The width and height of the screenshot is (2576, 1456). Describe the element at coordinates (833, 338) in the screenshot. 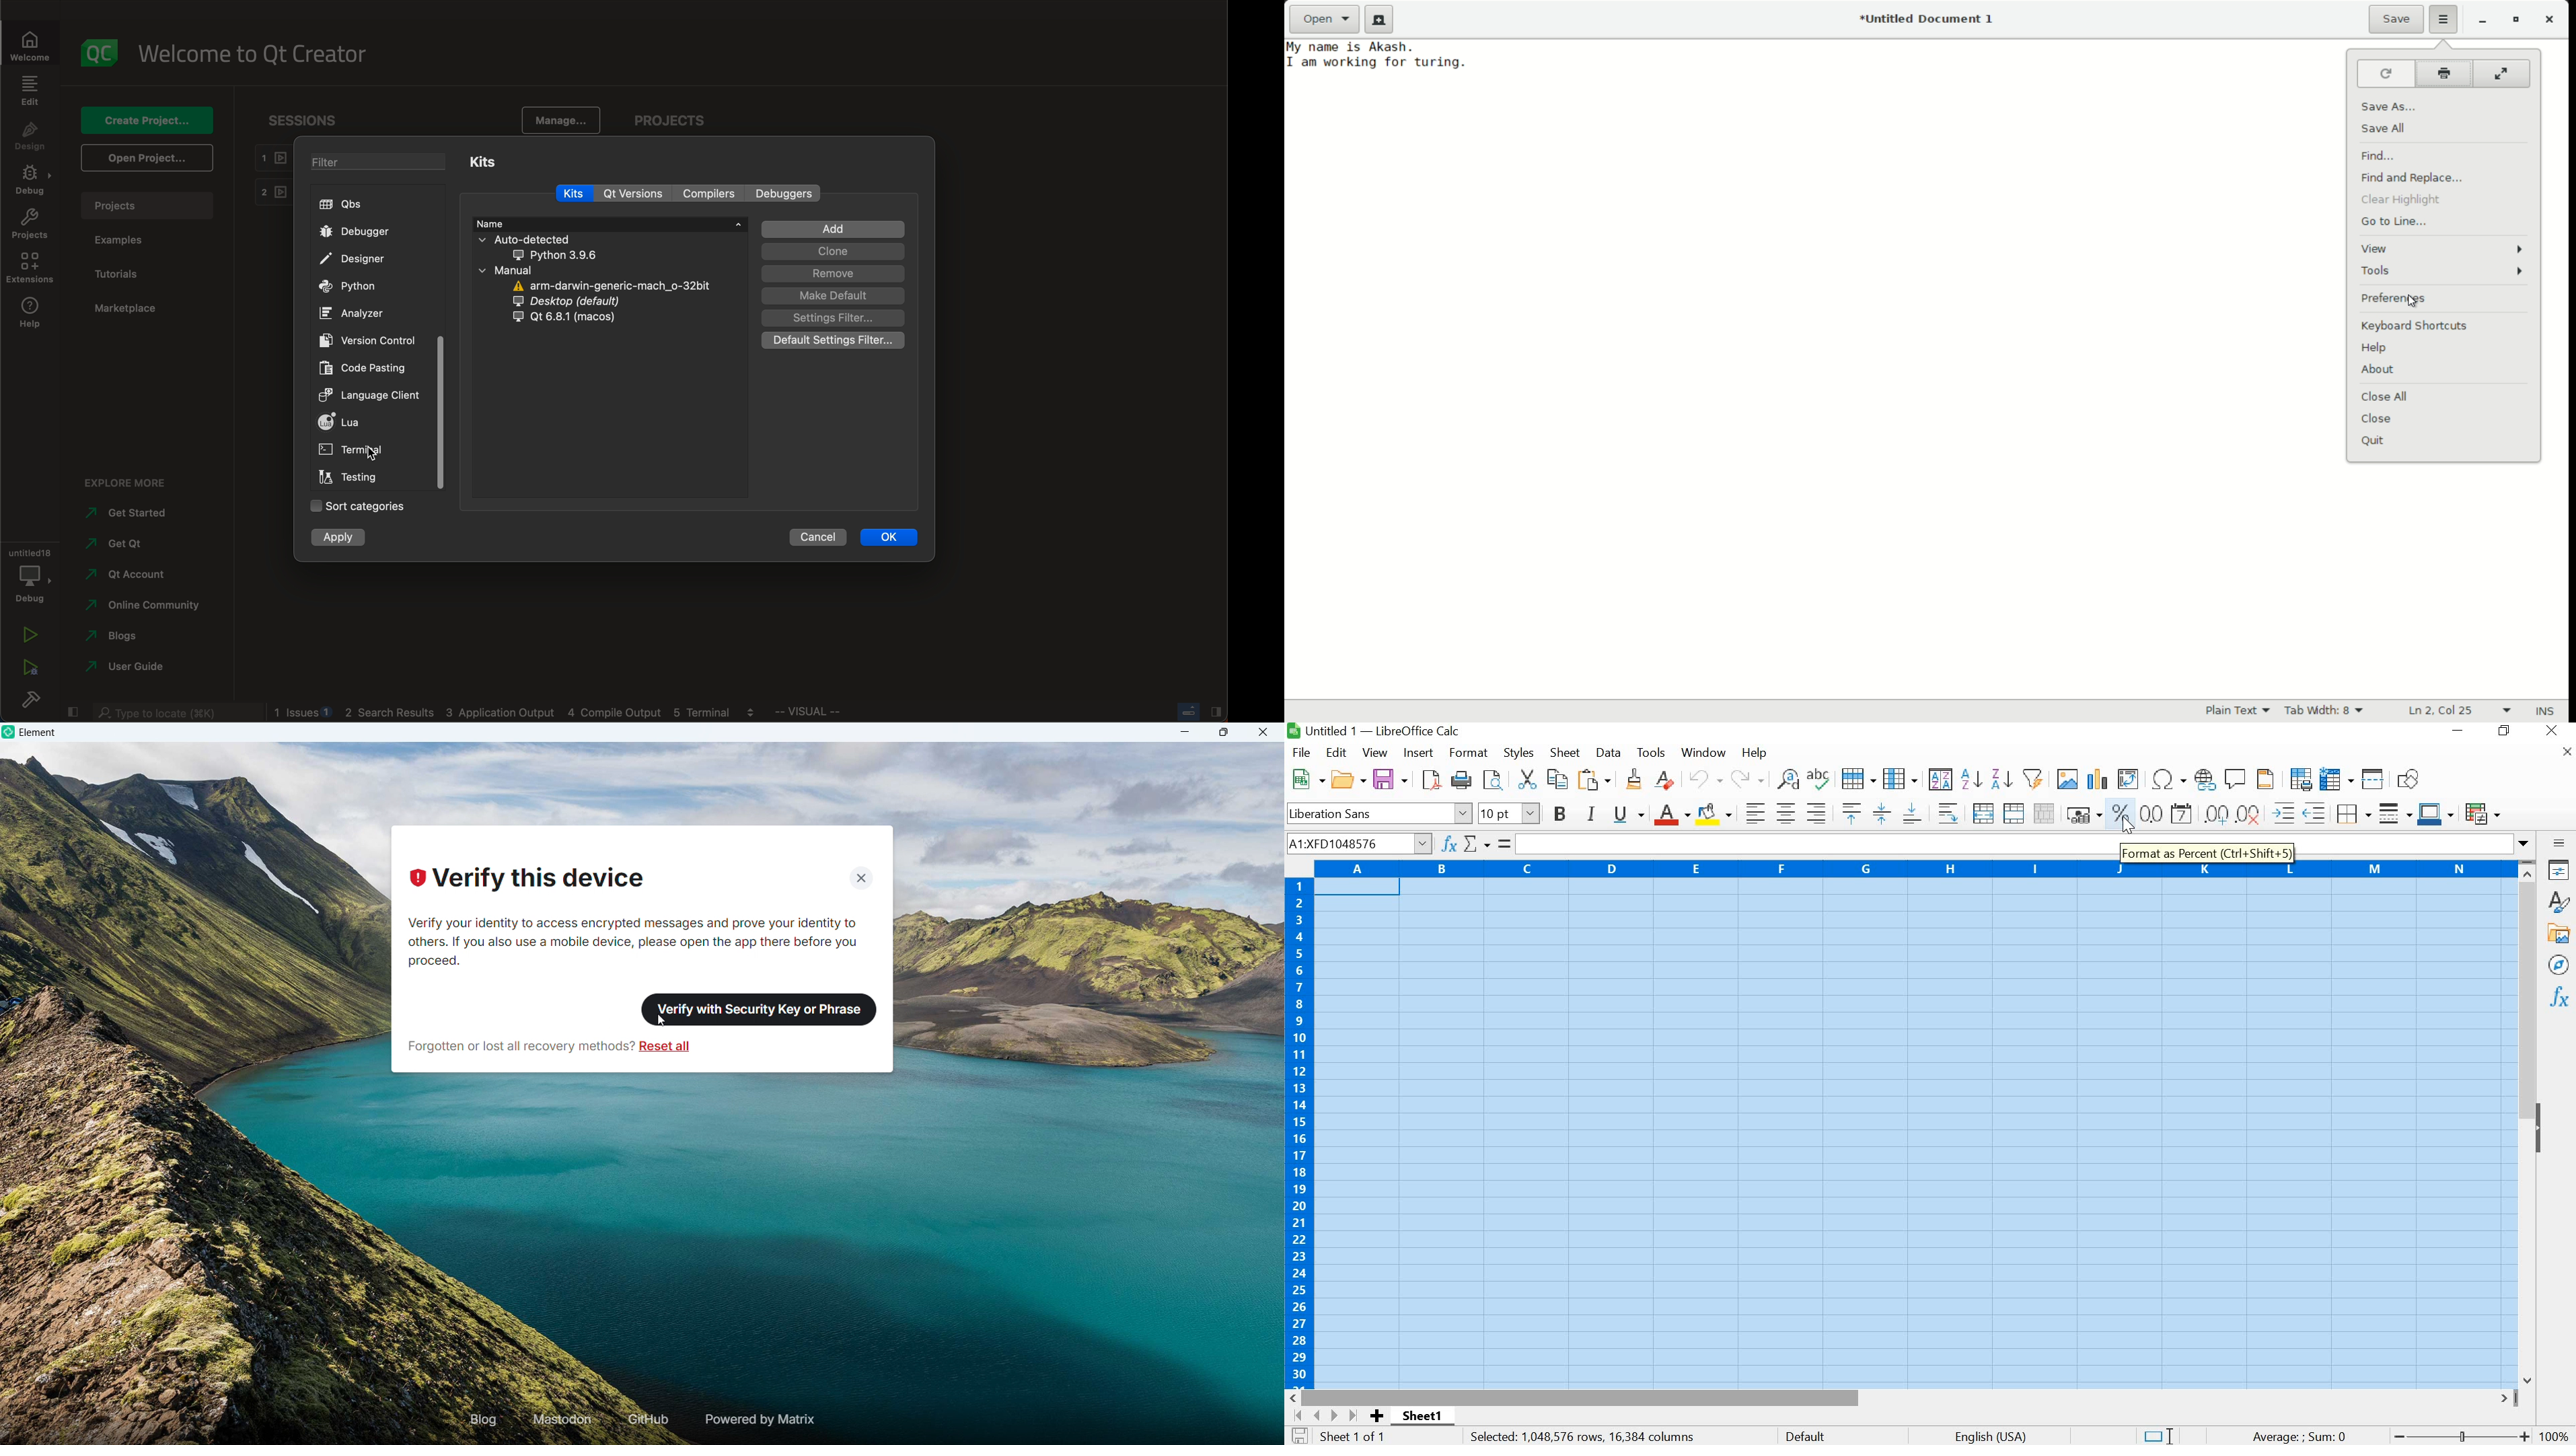

I see `default` at that location.